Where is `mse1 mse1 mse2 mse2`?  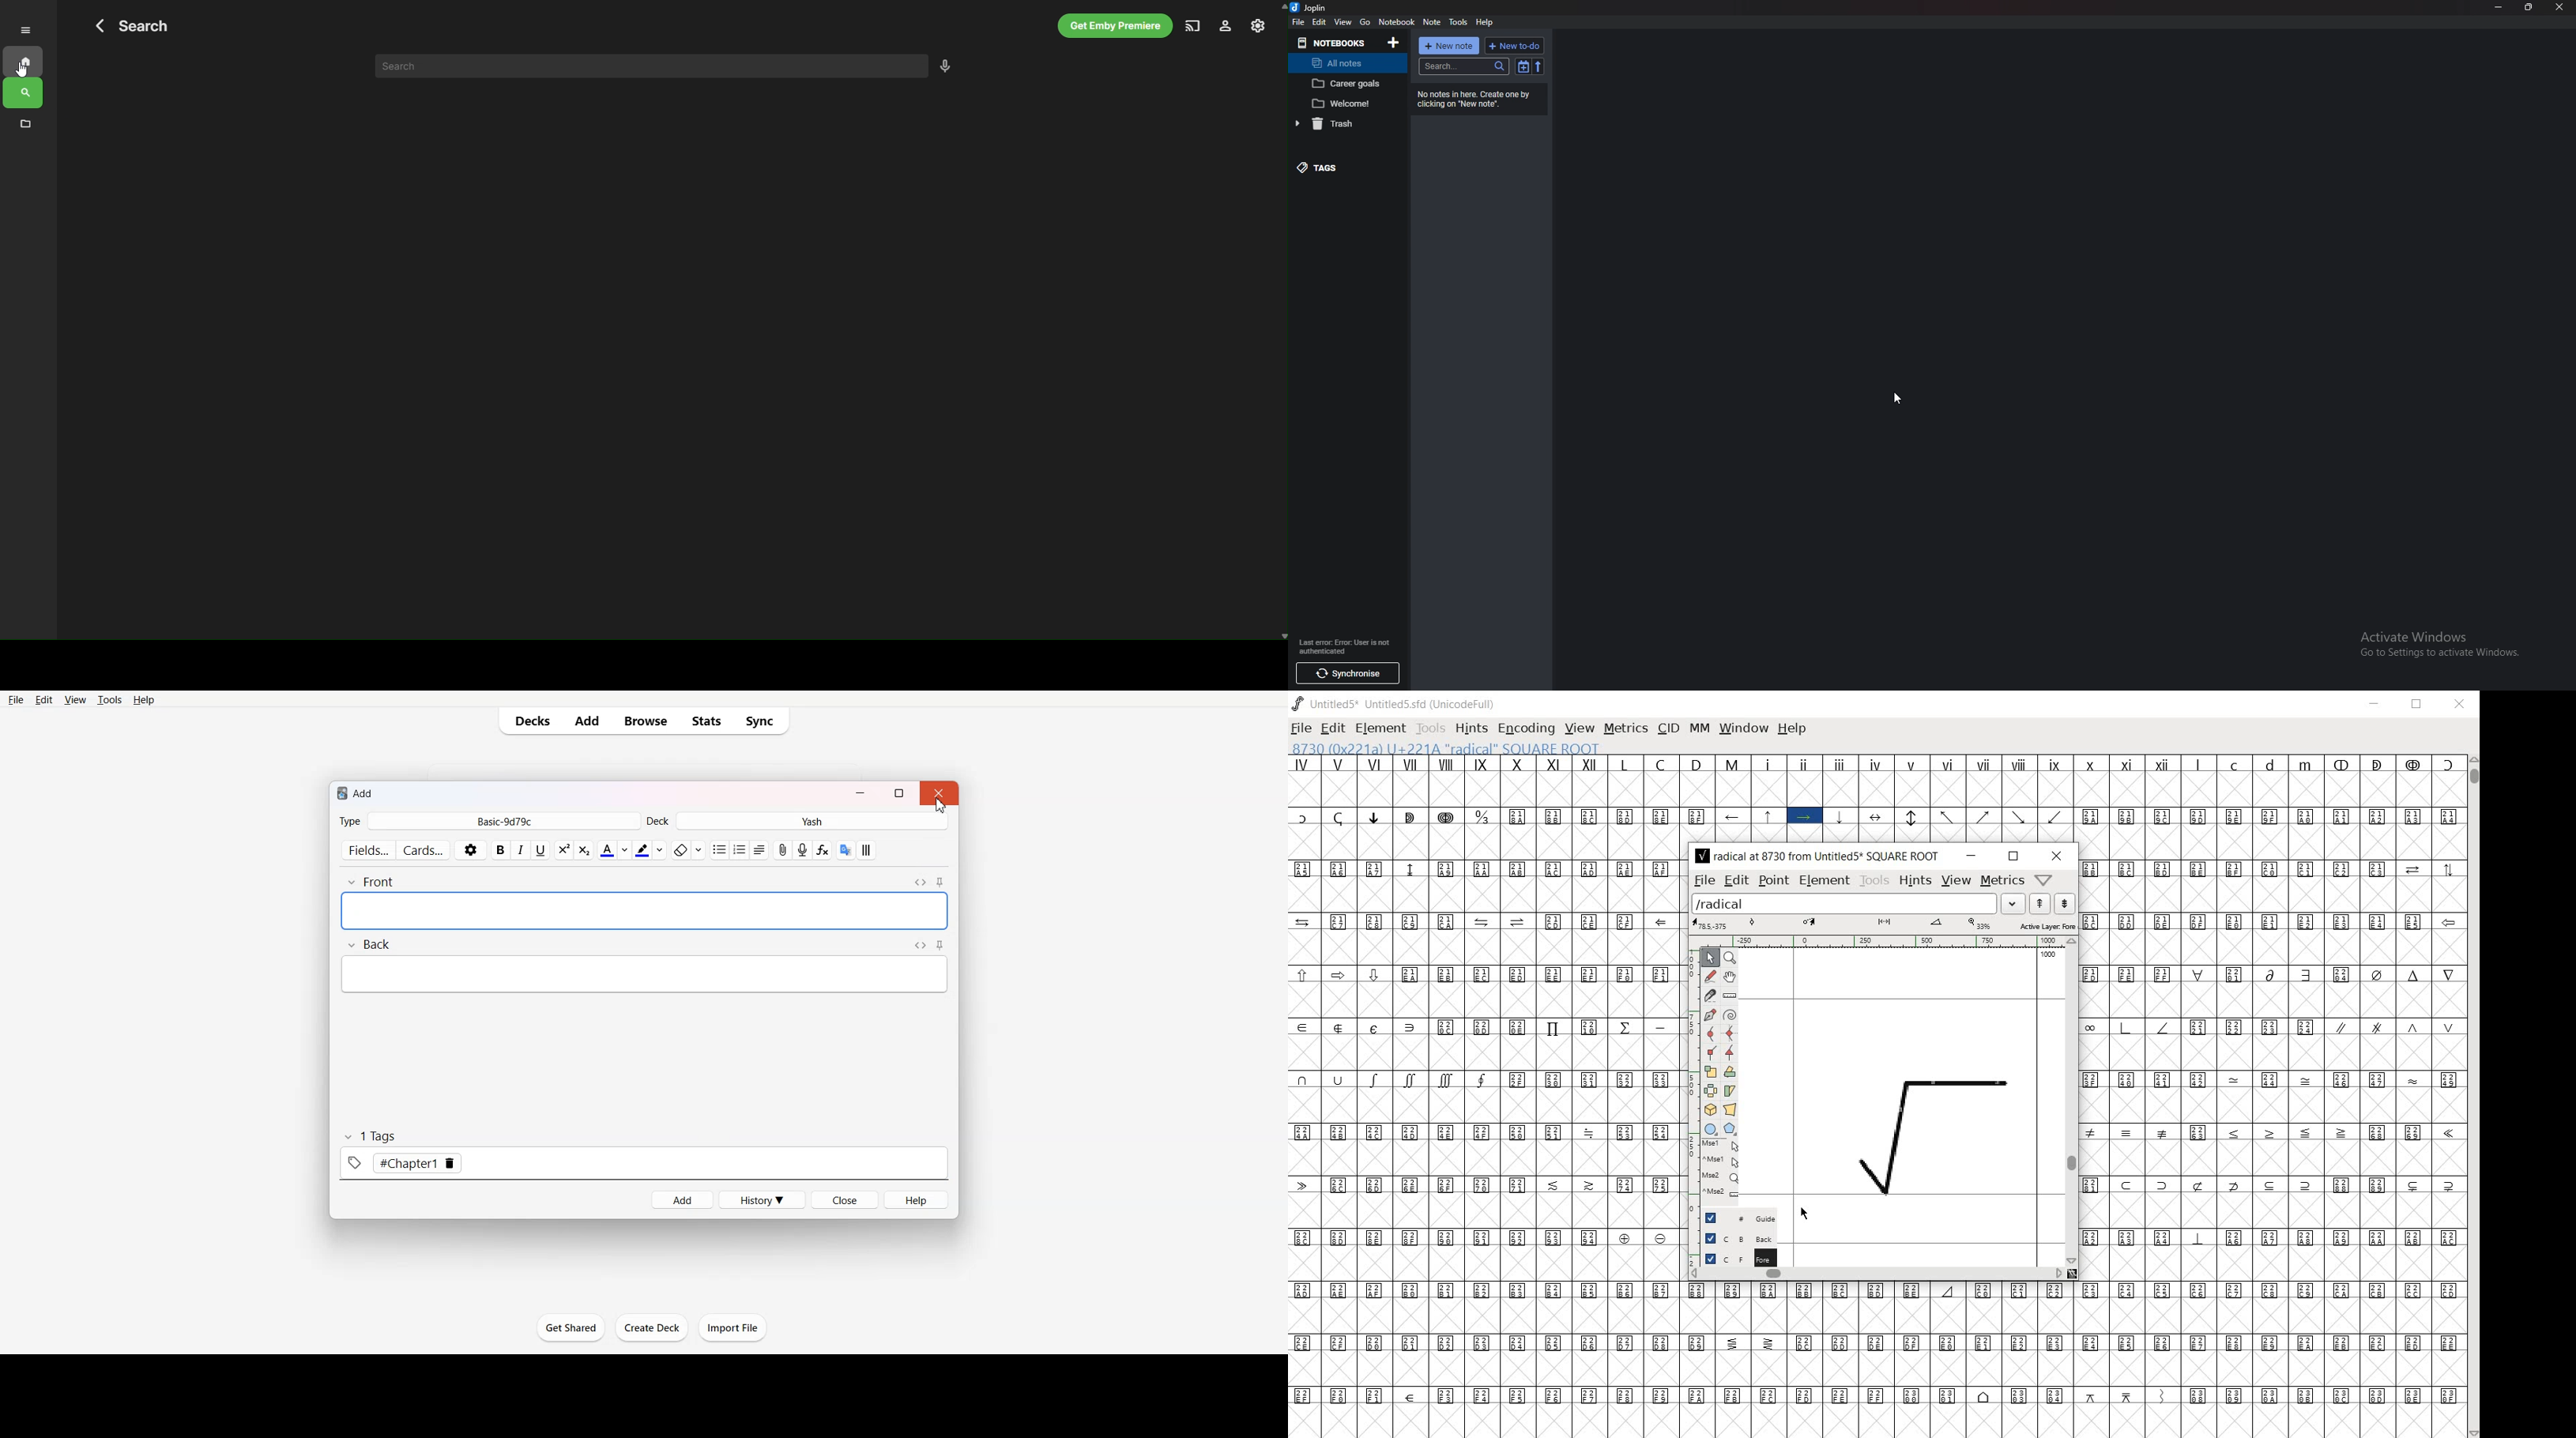 mse1 mse1 mse2 mse2 is located at coordinates (1720, 1170).